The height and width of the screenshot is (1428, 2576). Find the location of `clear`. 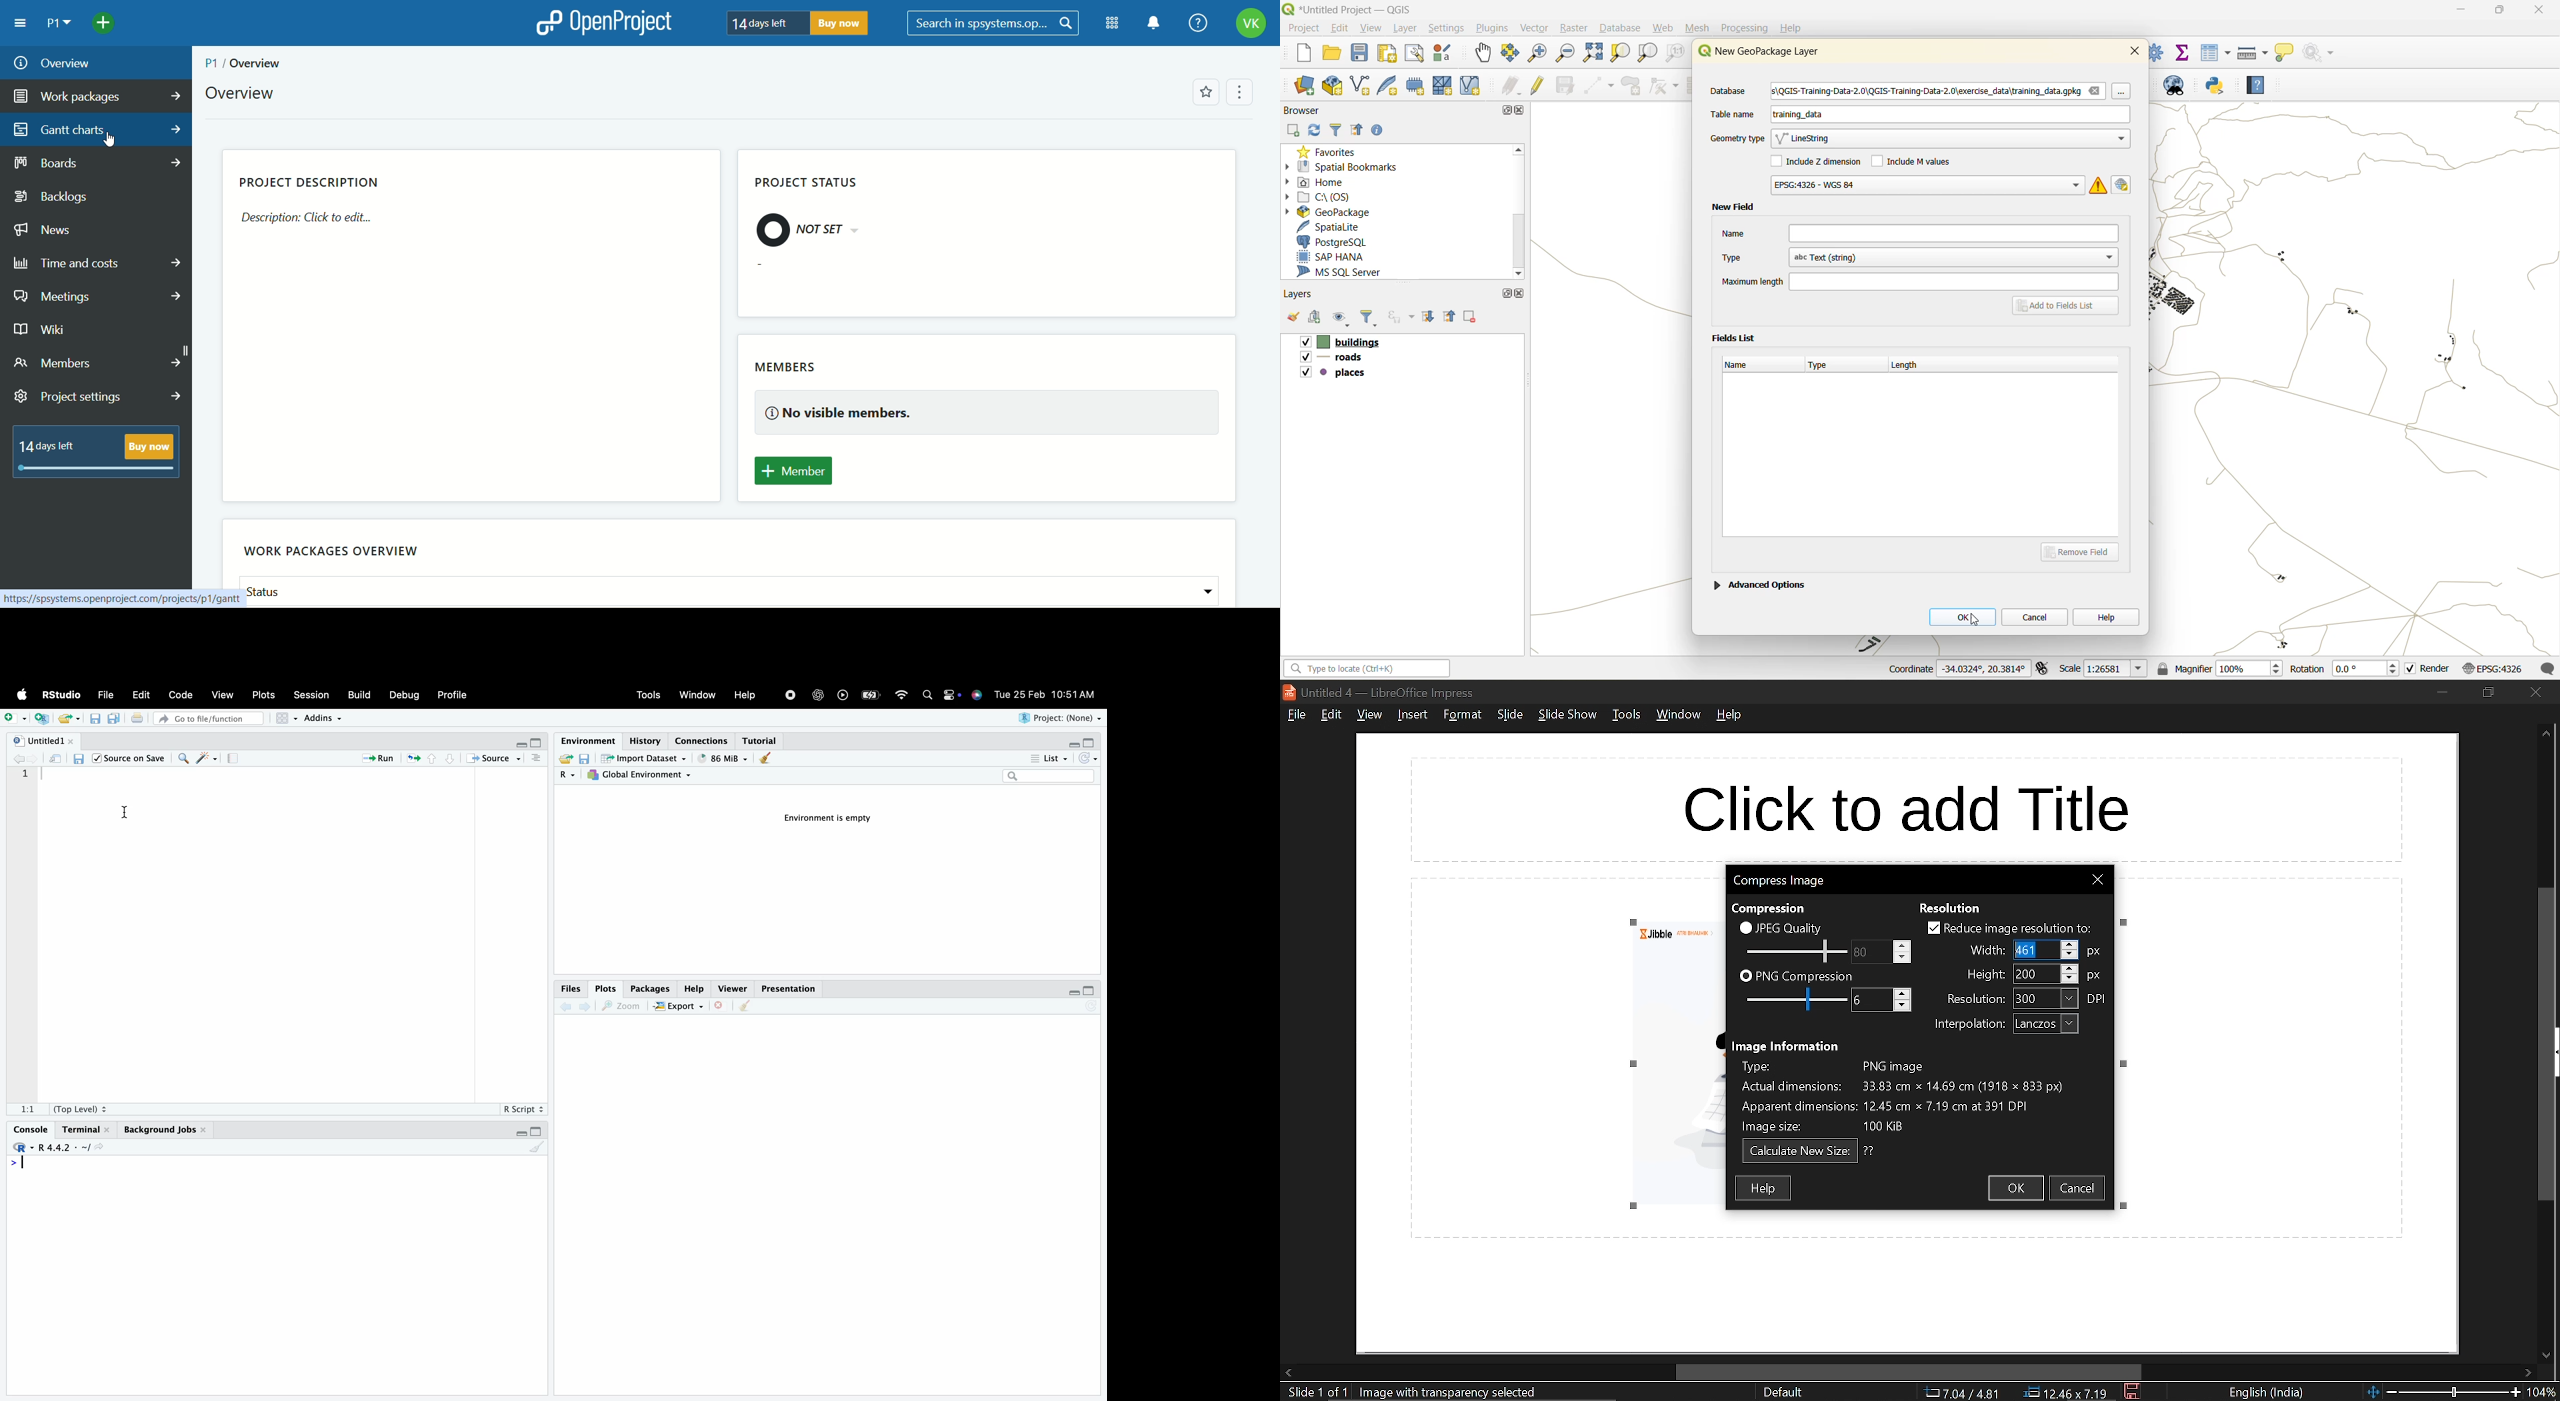

clear is located at coordinates (747, 1009).